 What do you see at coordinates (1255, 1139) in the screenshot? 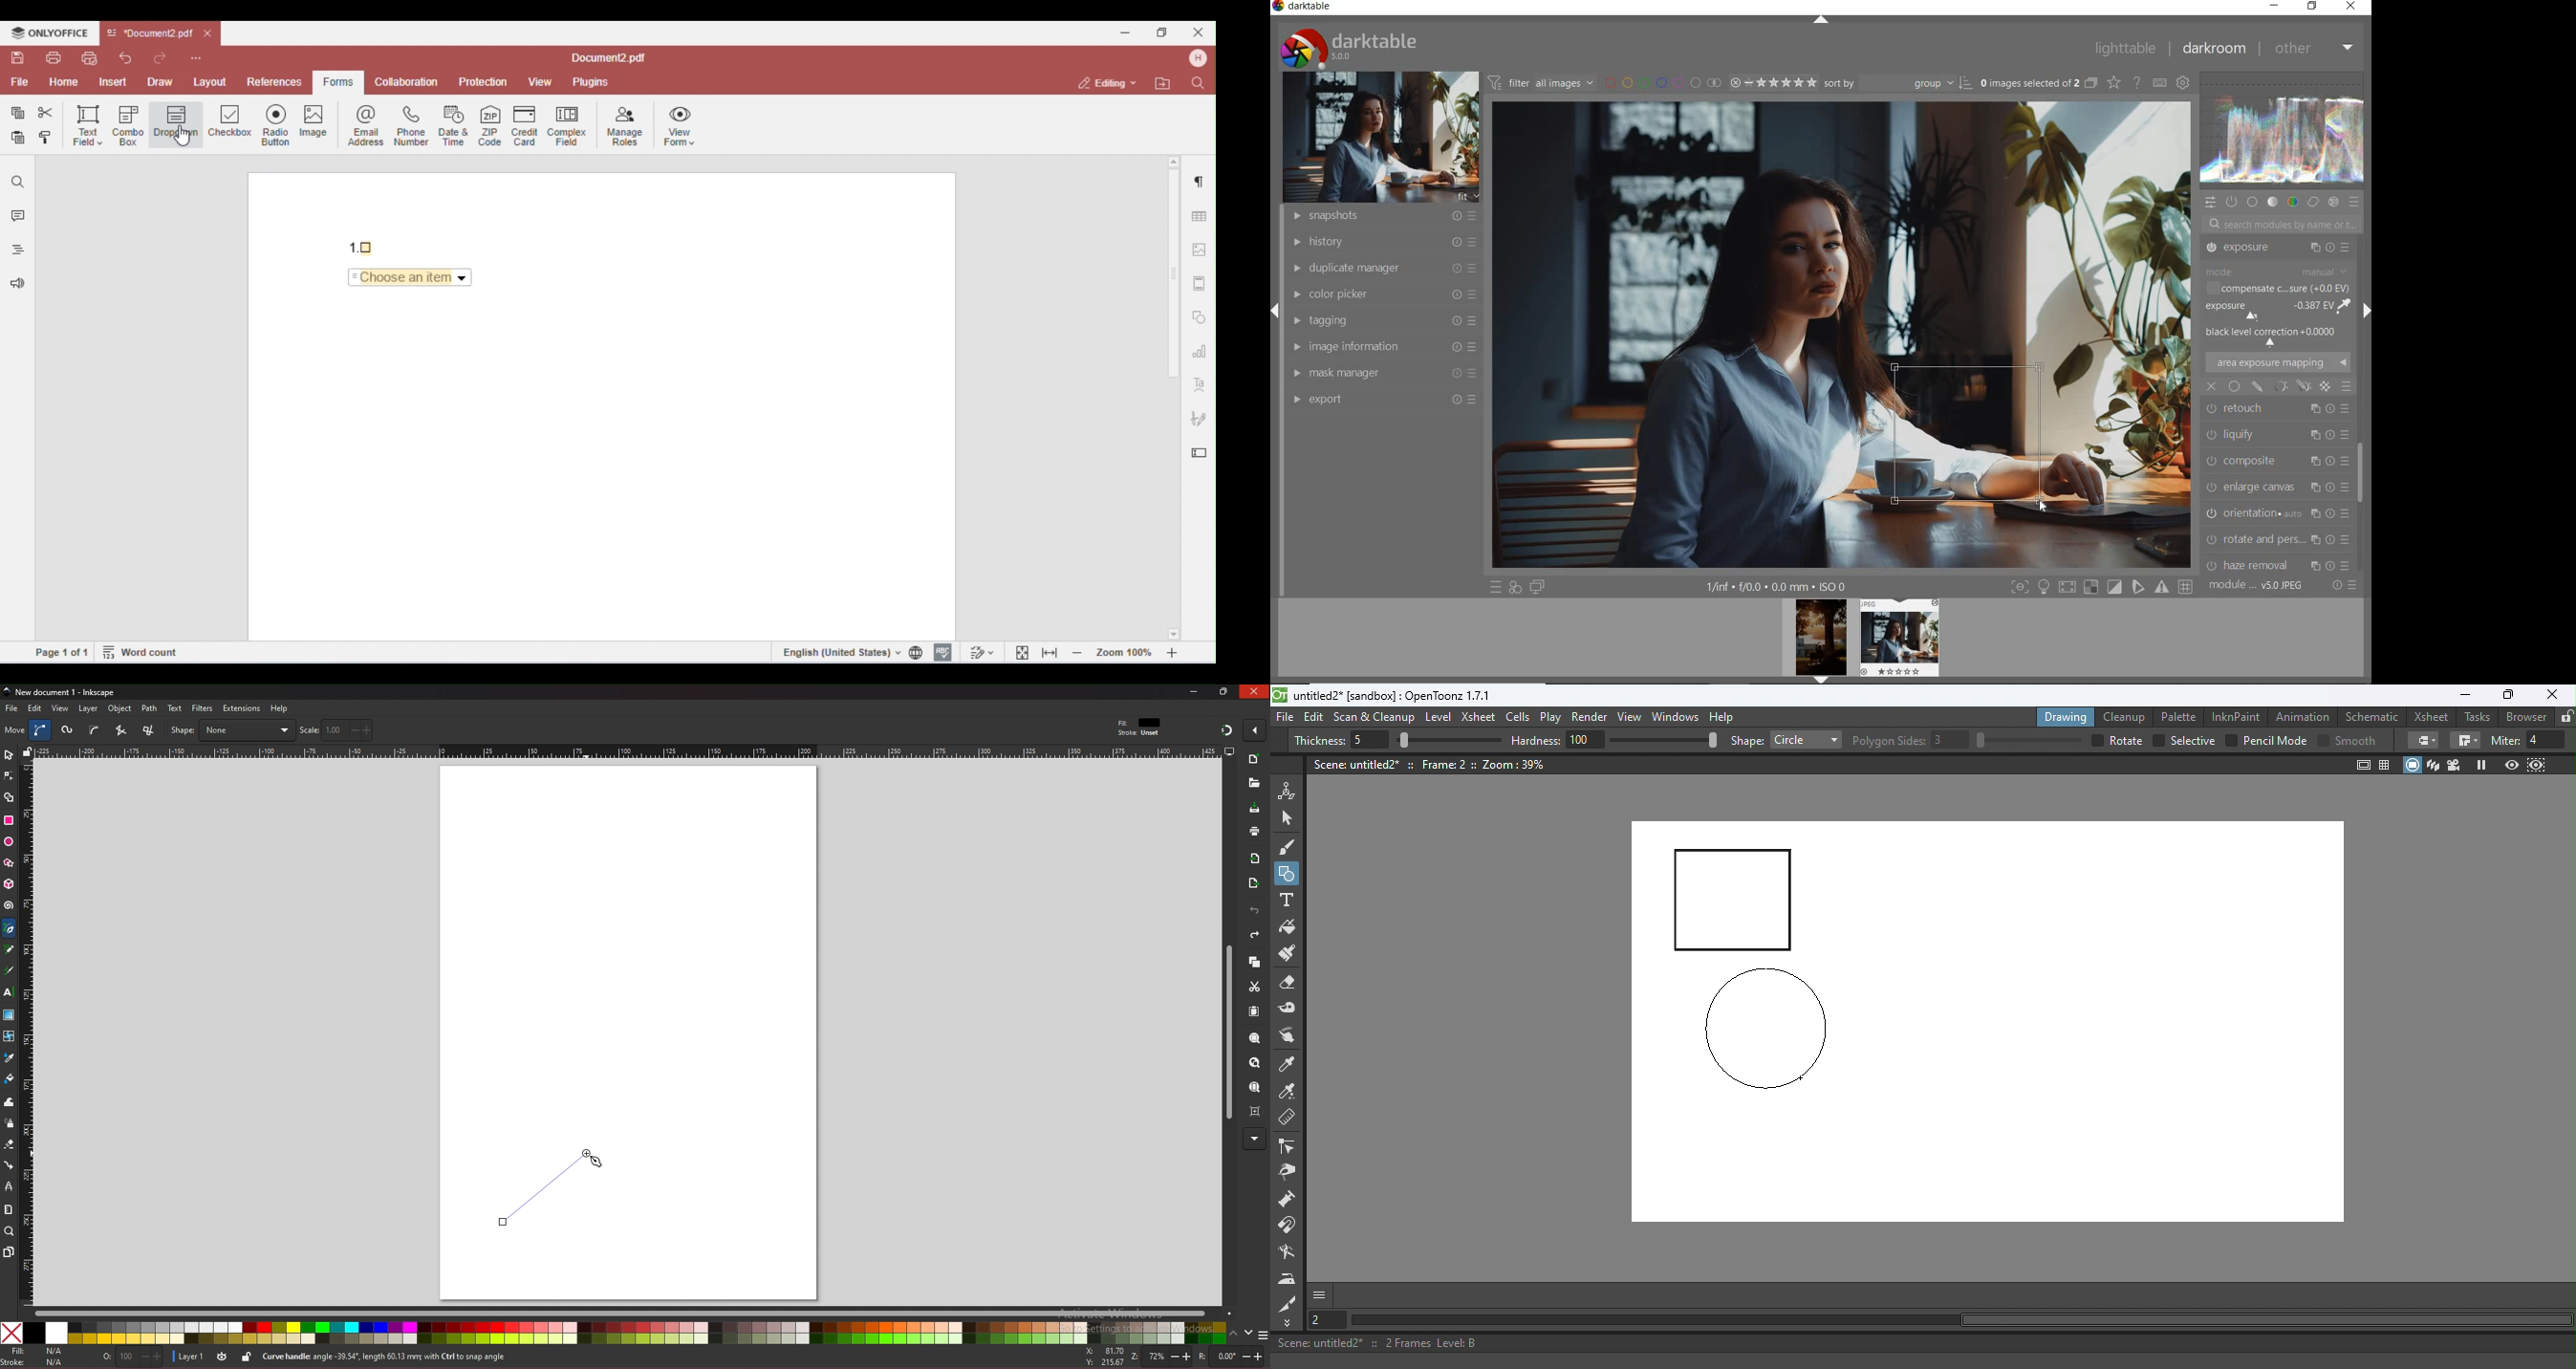
I see `more` at bounding box center [1255, 1139].